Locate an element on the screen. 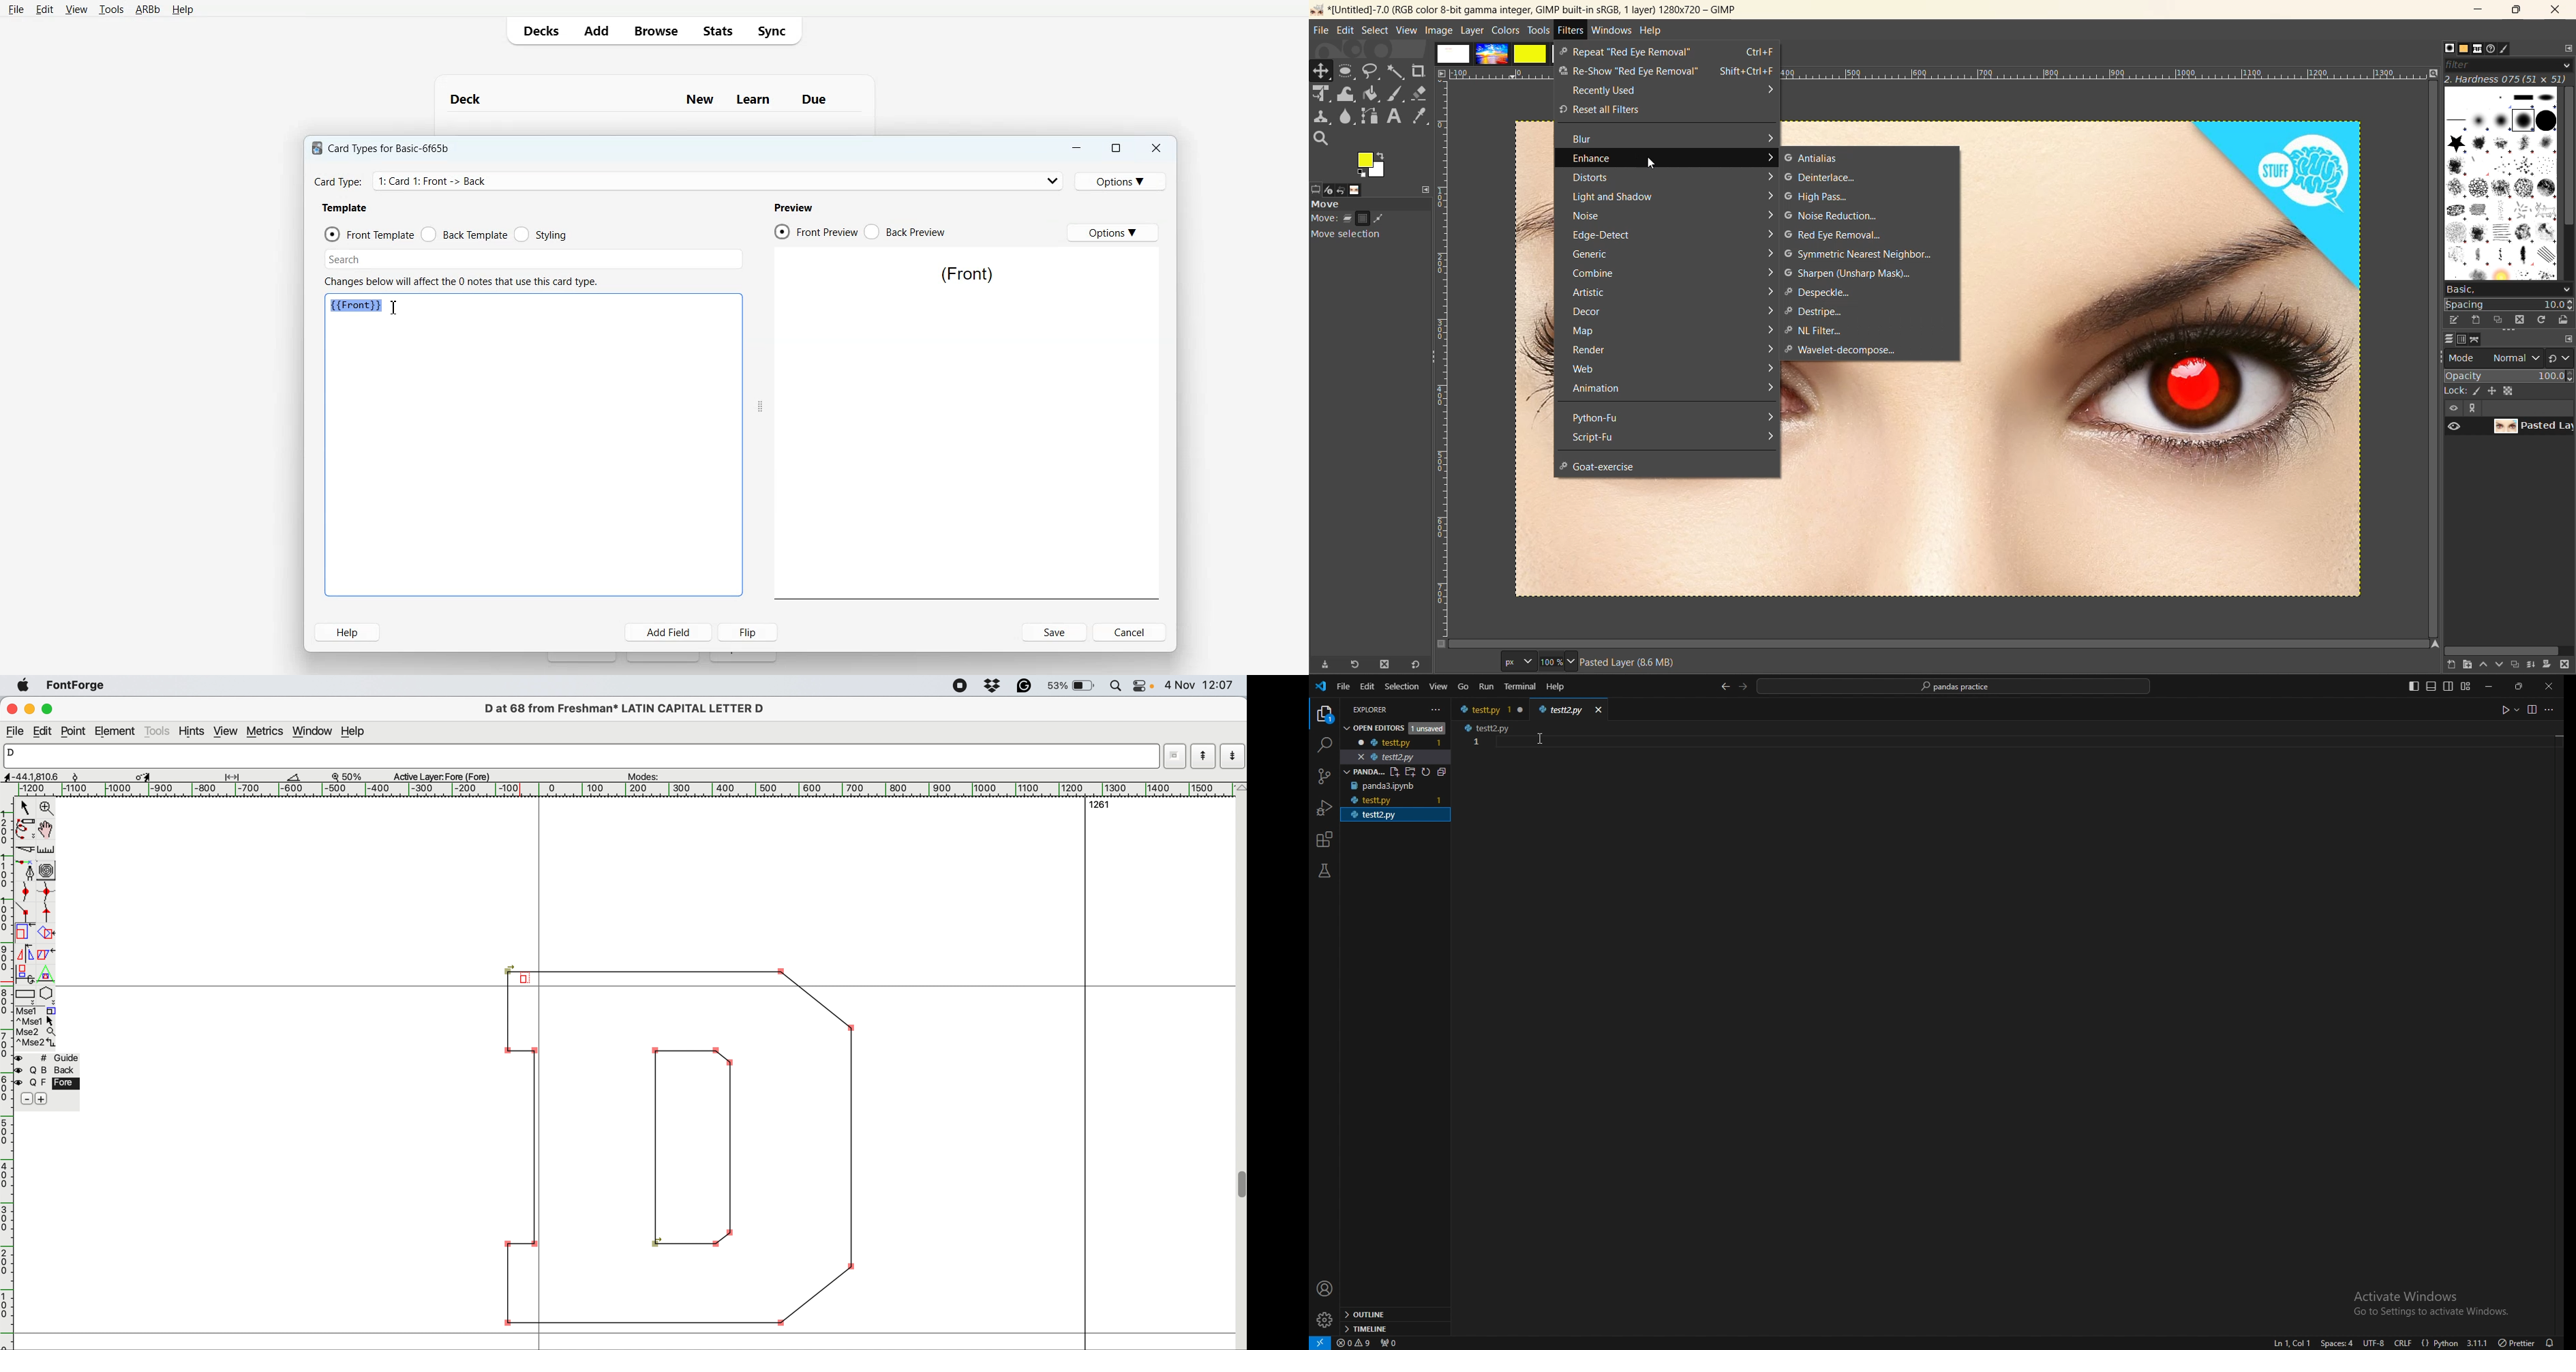 The width and height of the screenshot is (2576, 1372). Q B back is located at coordinates (50, 1071).